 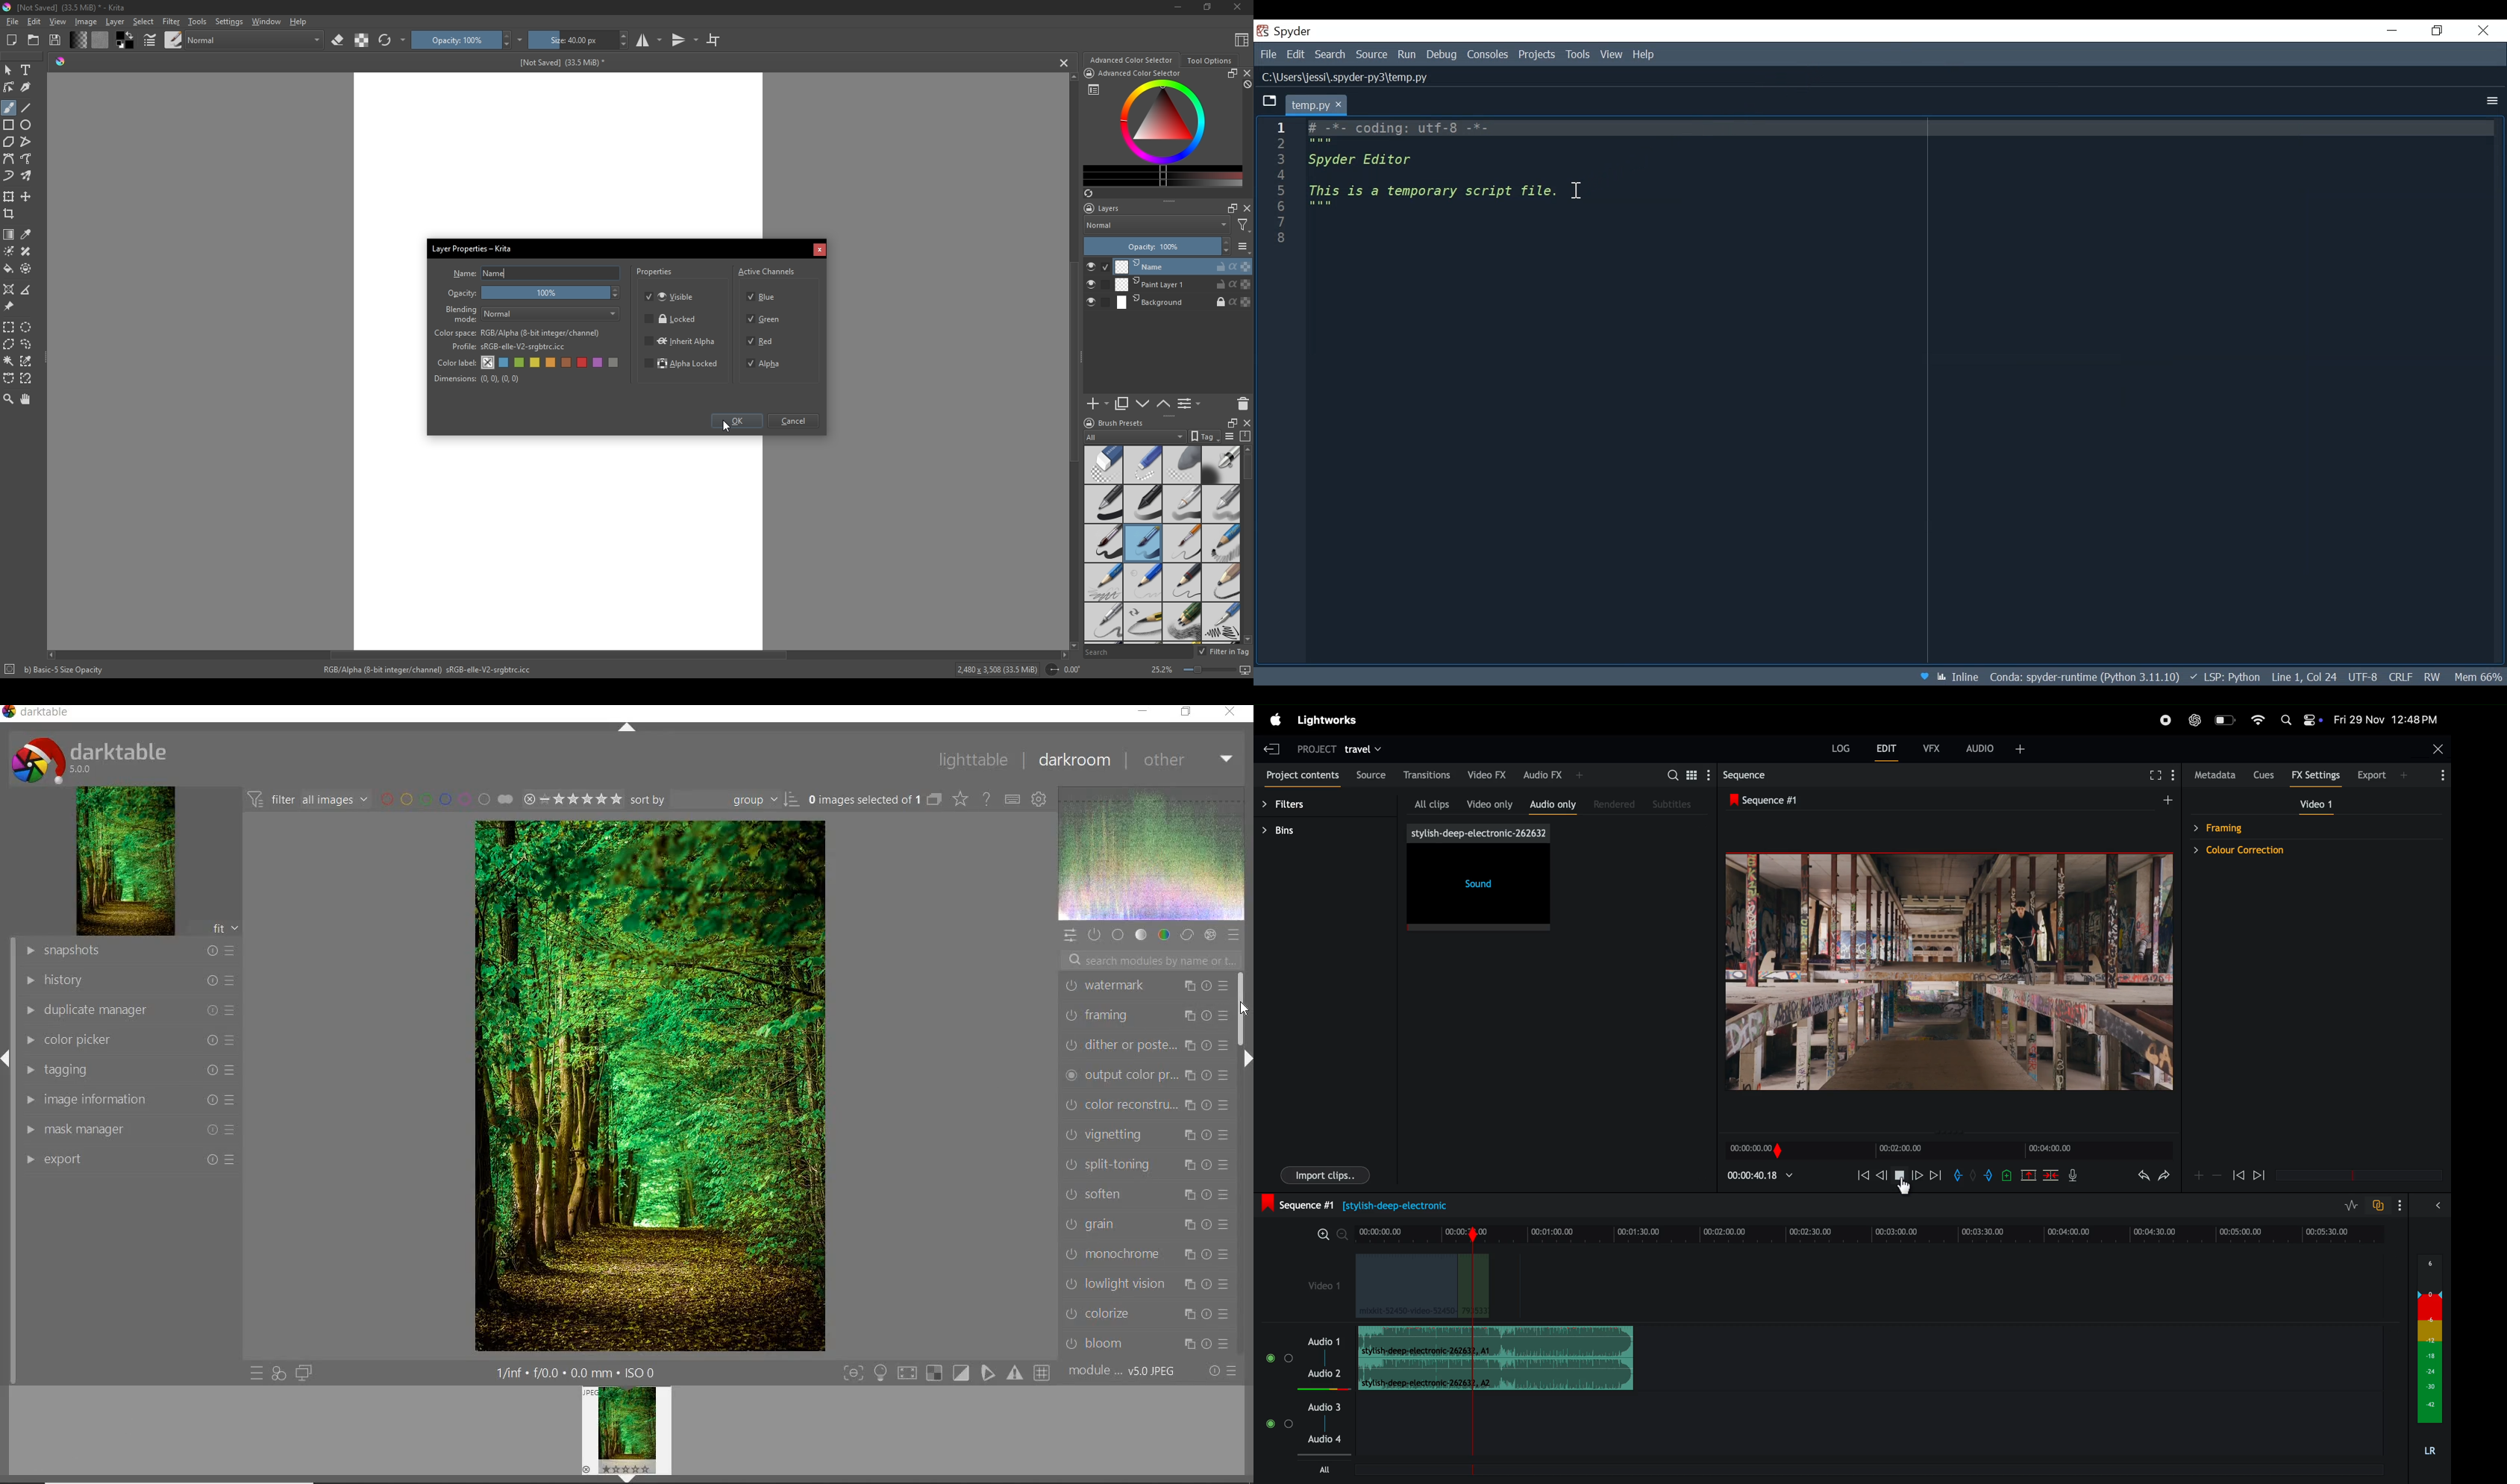 I want to click on time frame, so click(x=1871, y=1232).